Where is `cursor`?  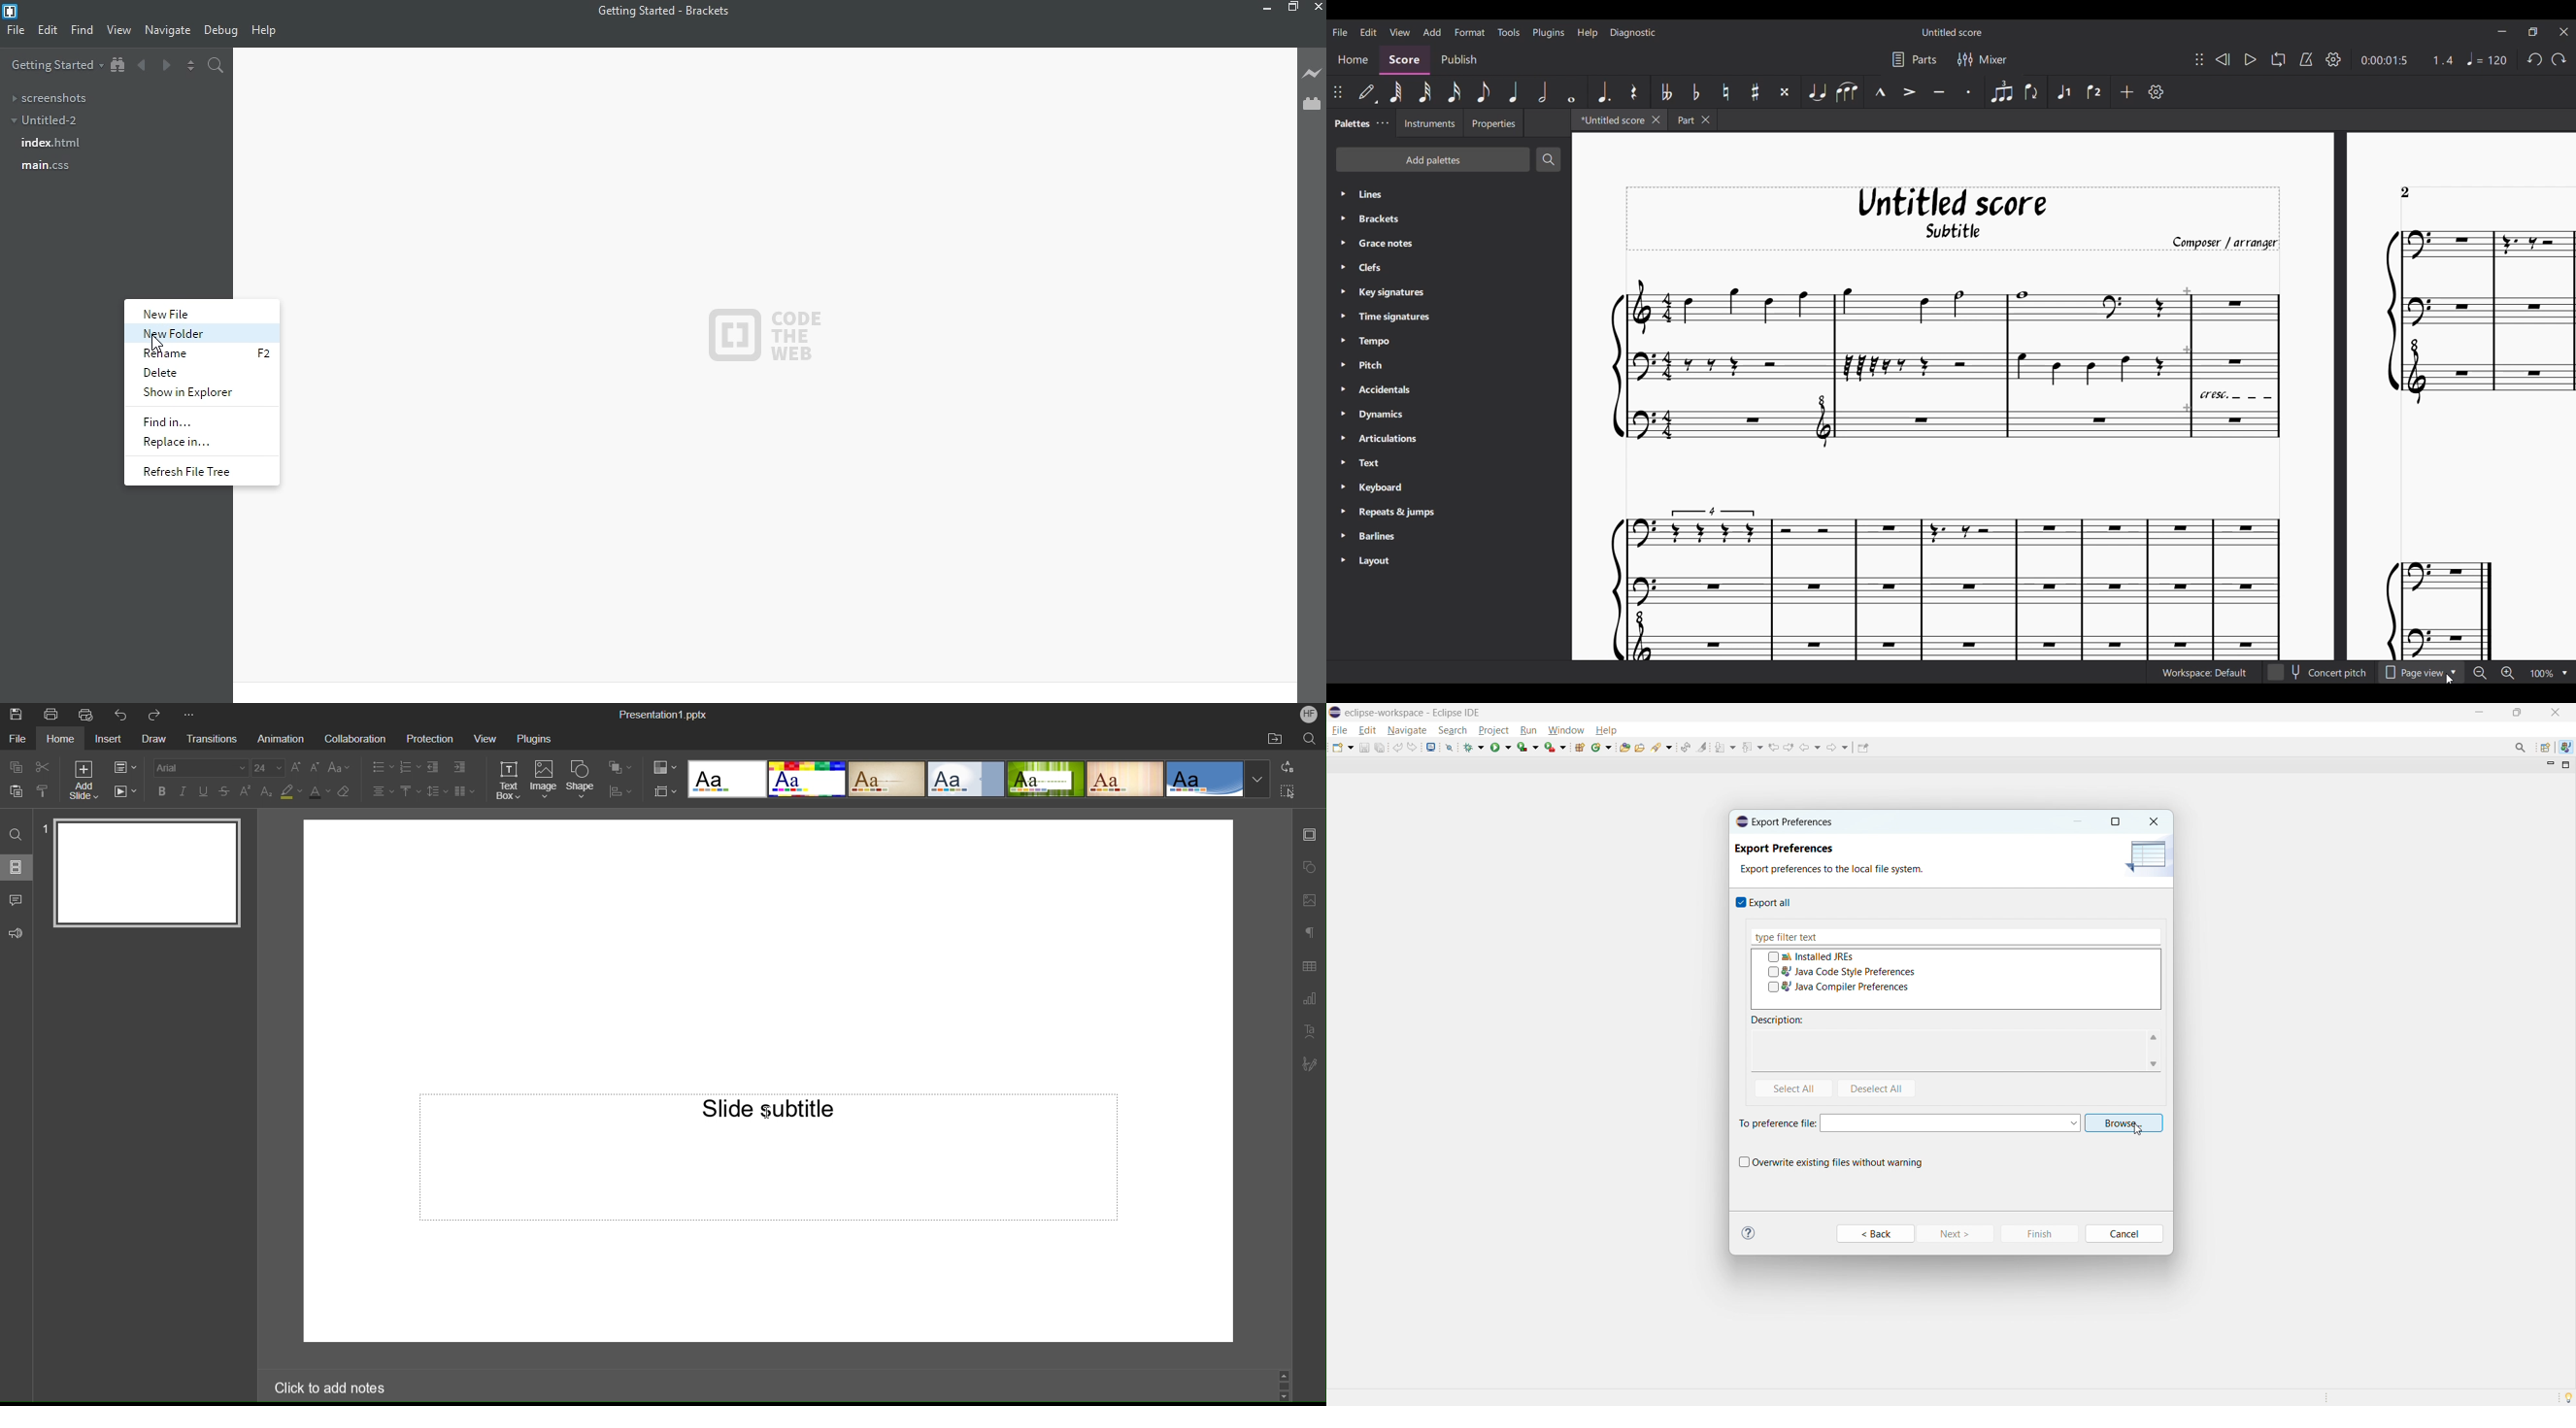
cursor is located at coordinates (264, 357).